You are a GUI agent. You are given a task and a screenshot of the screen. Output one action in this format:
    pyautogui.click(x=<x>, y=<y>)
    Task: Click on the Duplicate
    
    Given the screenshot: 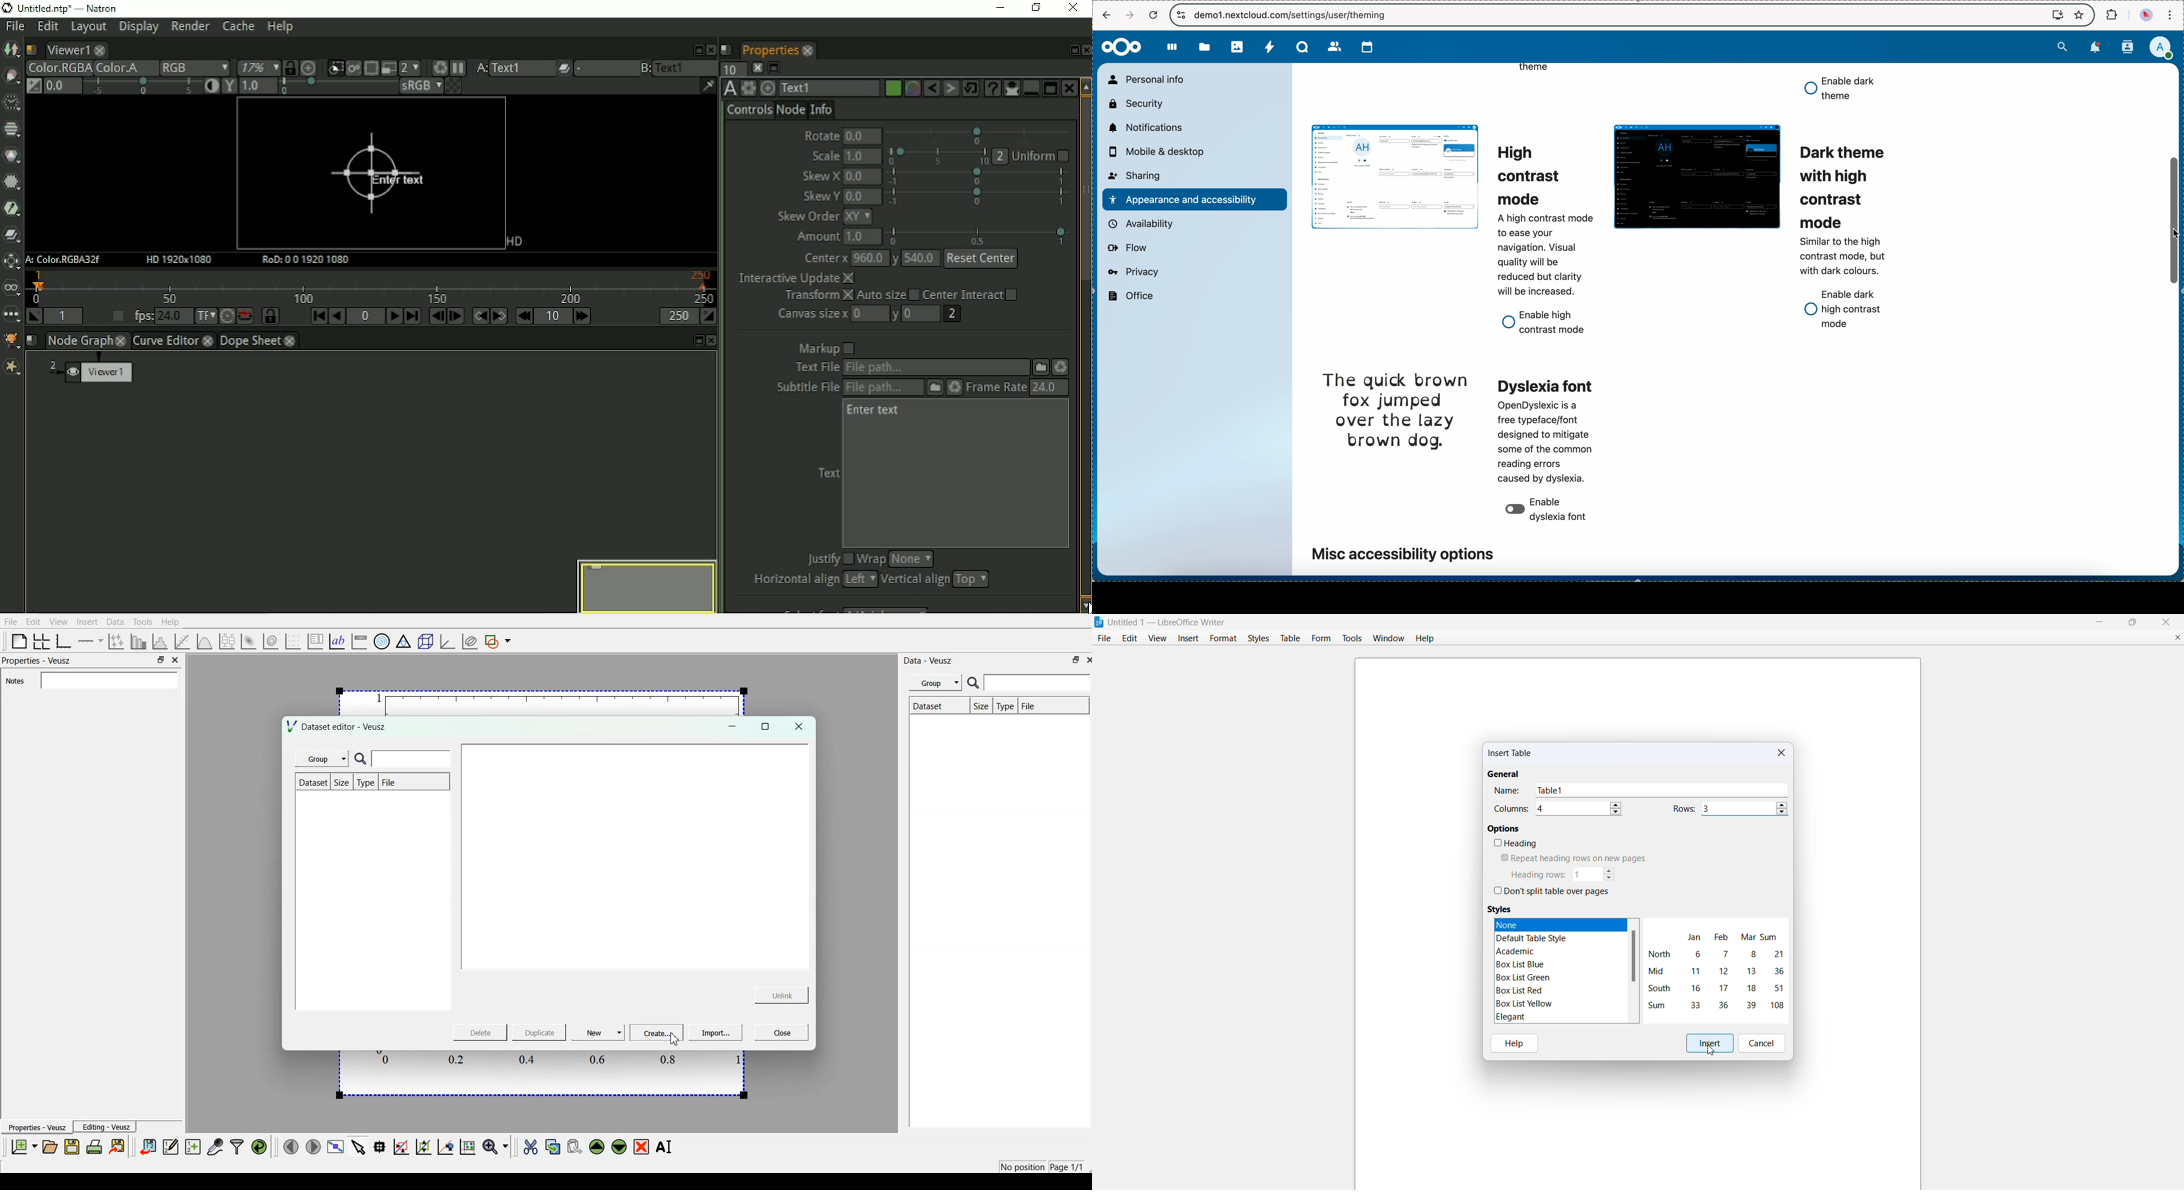 What is the action you would take?
    pyautogui.click(x=539, y=1033)
    